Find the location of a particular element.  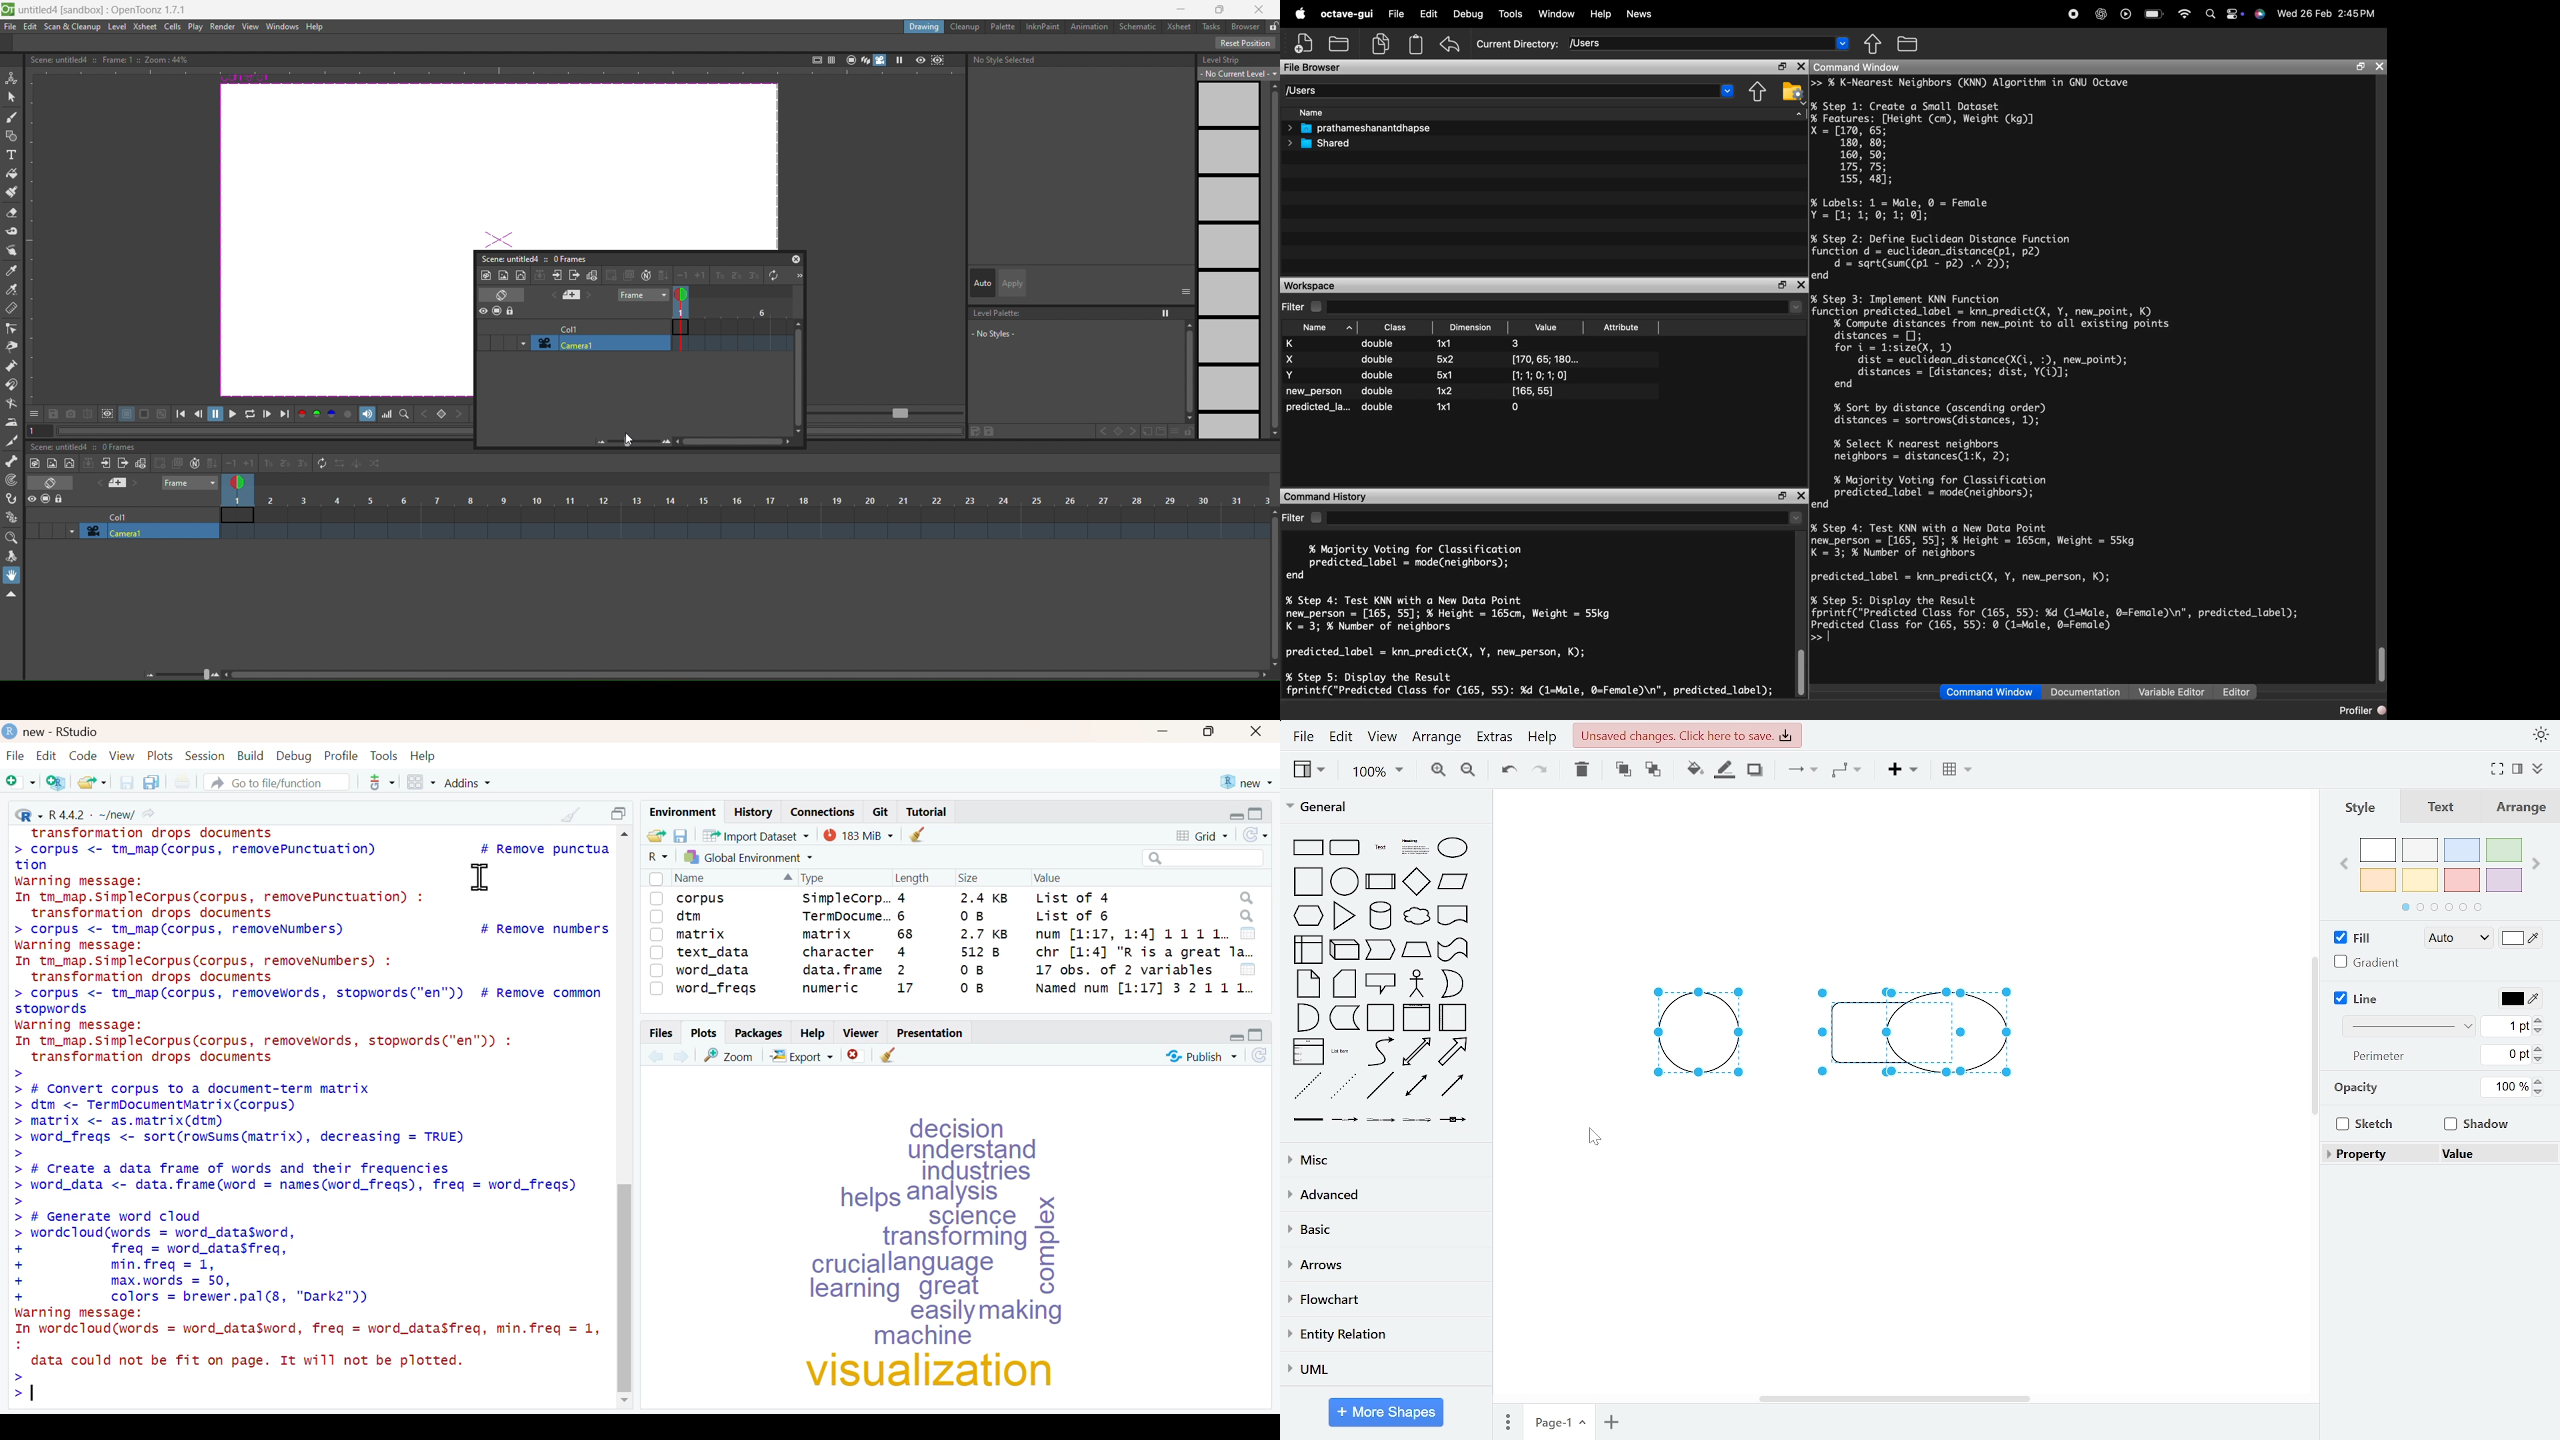

68 is located at coordinates (903, 935).